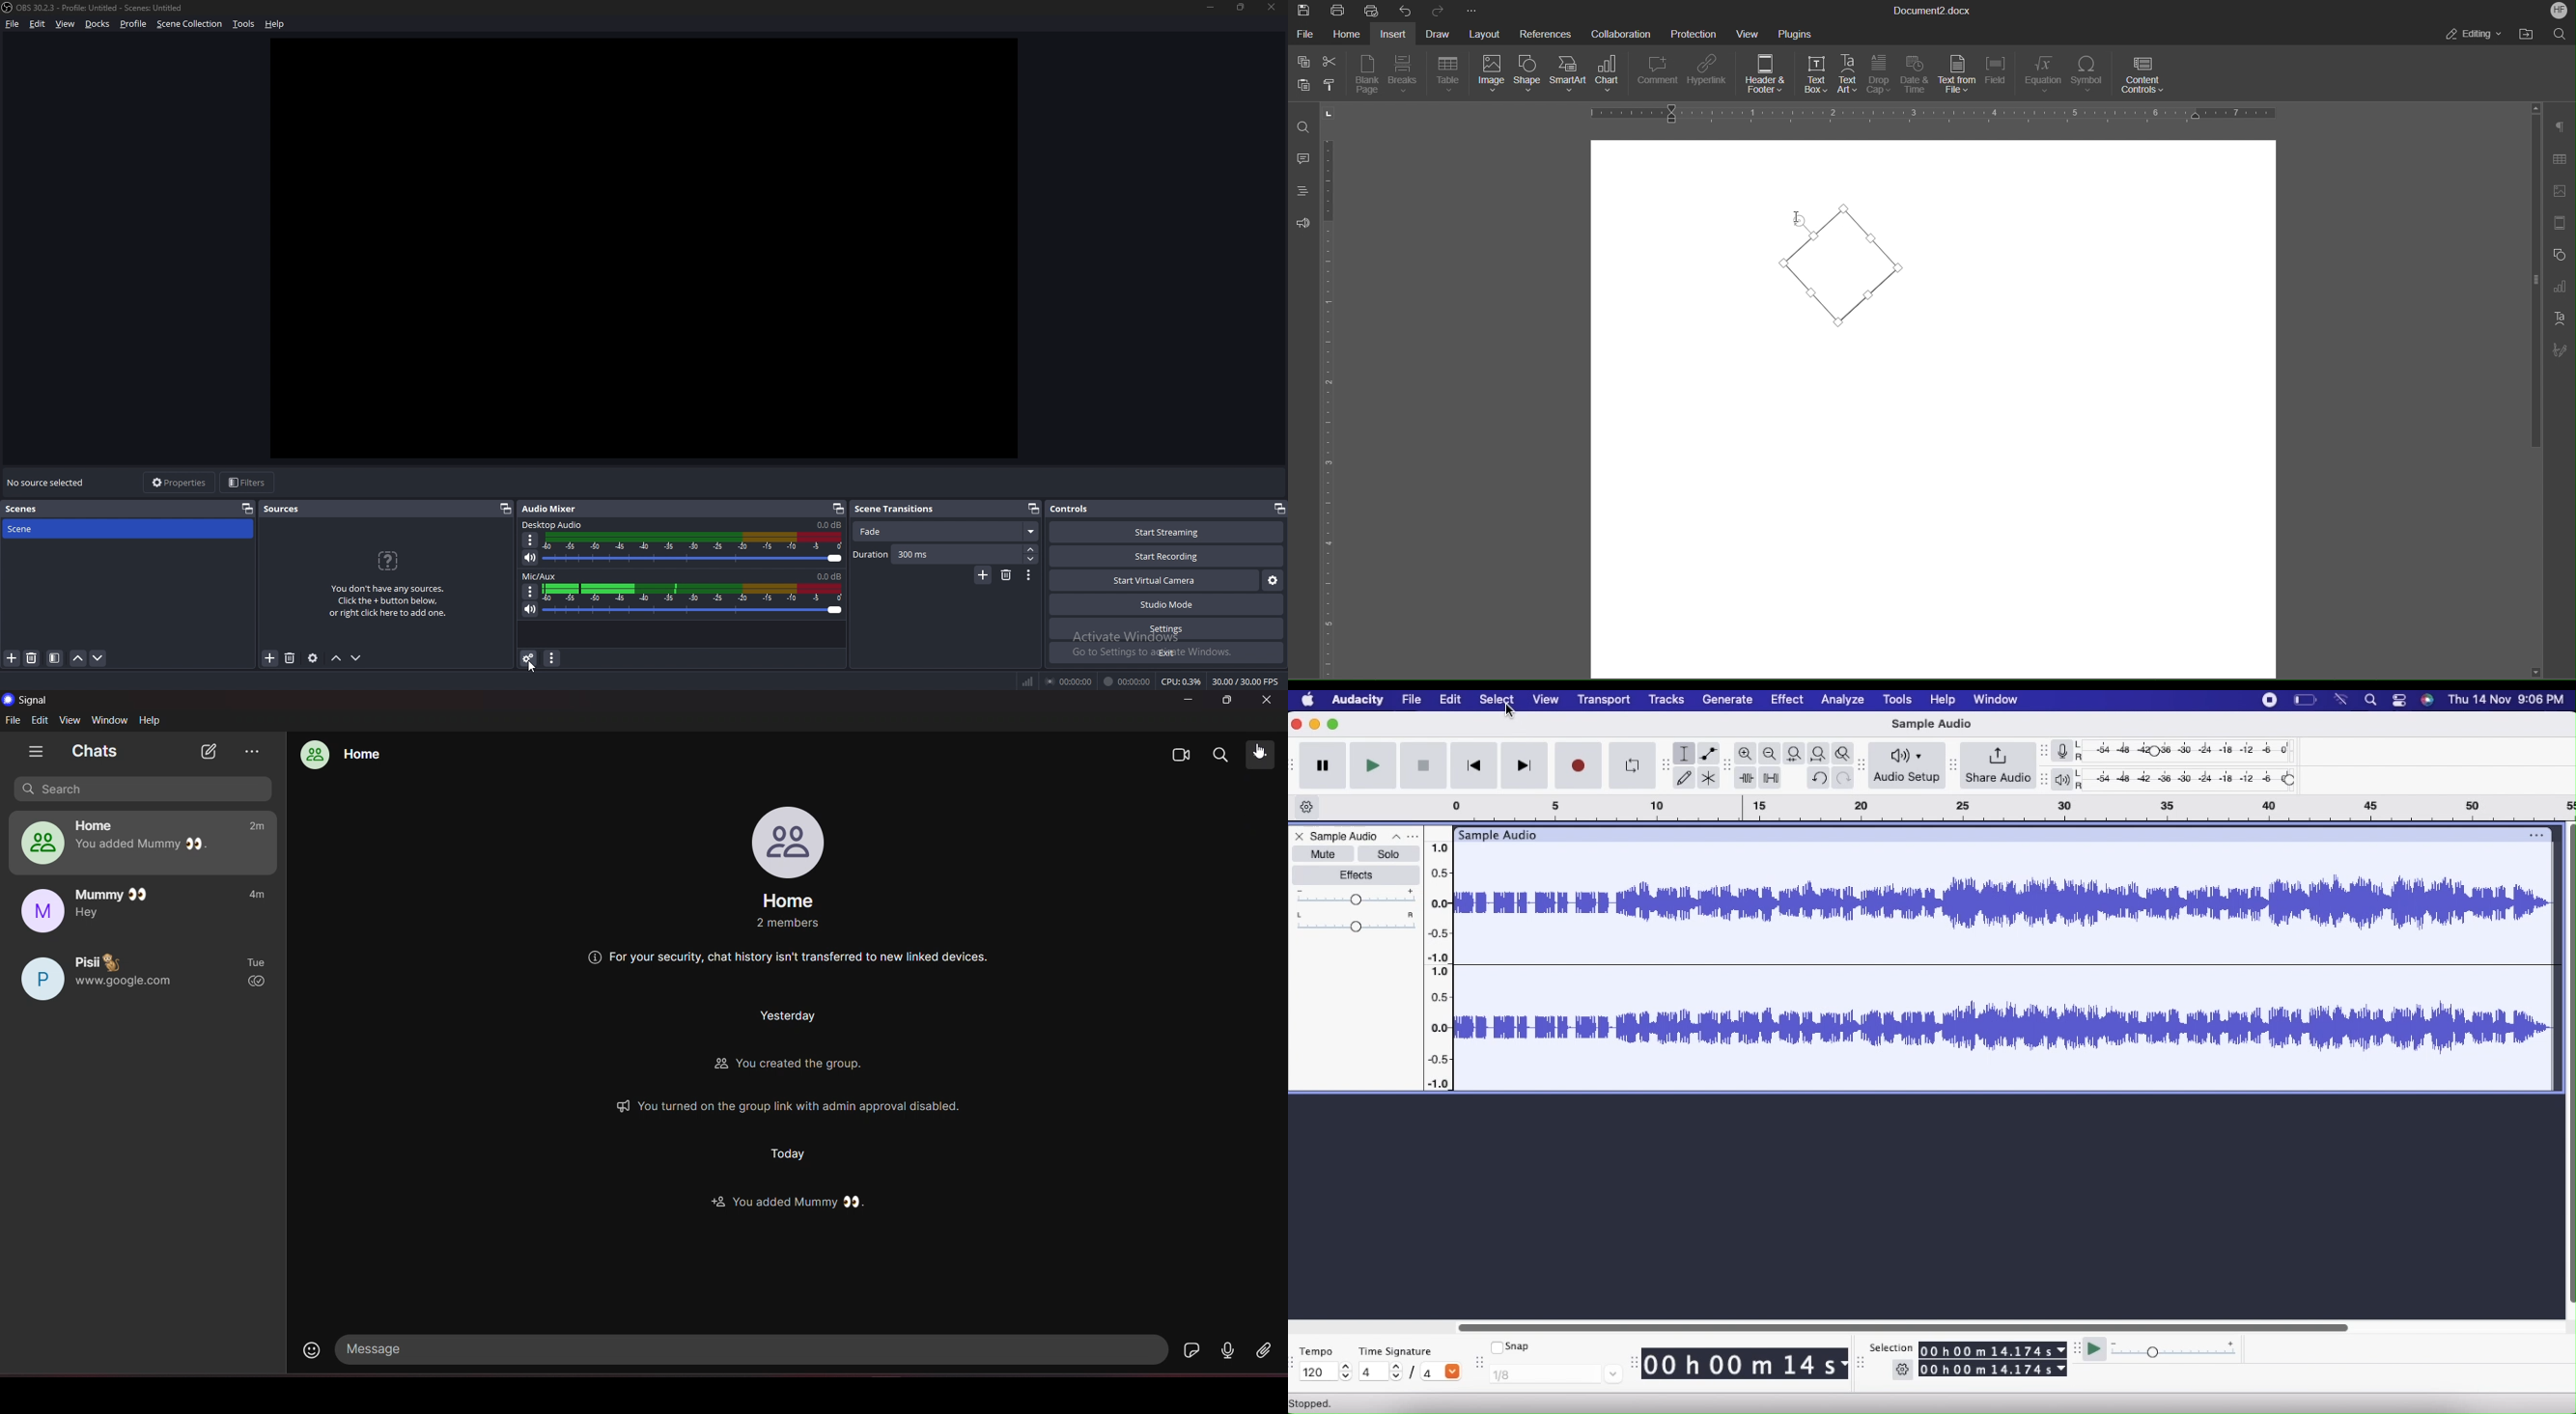 The width and height of the screenshot is (2576, 1428). What do you see at coordinates (1412, 699) in the screenshot?
I see `File` at bounding box center [1412, 699].